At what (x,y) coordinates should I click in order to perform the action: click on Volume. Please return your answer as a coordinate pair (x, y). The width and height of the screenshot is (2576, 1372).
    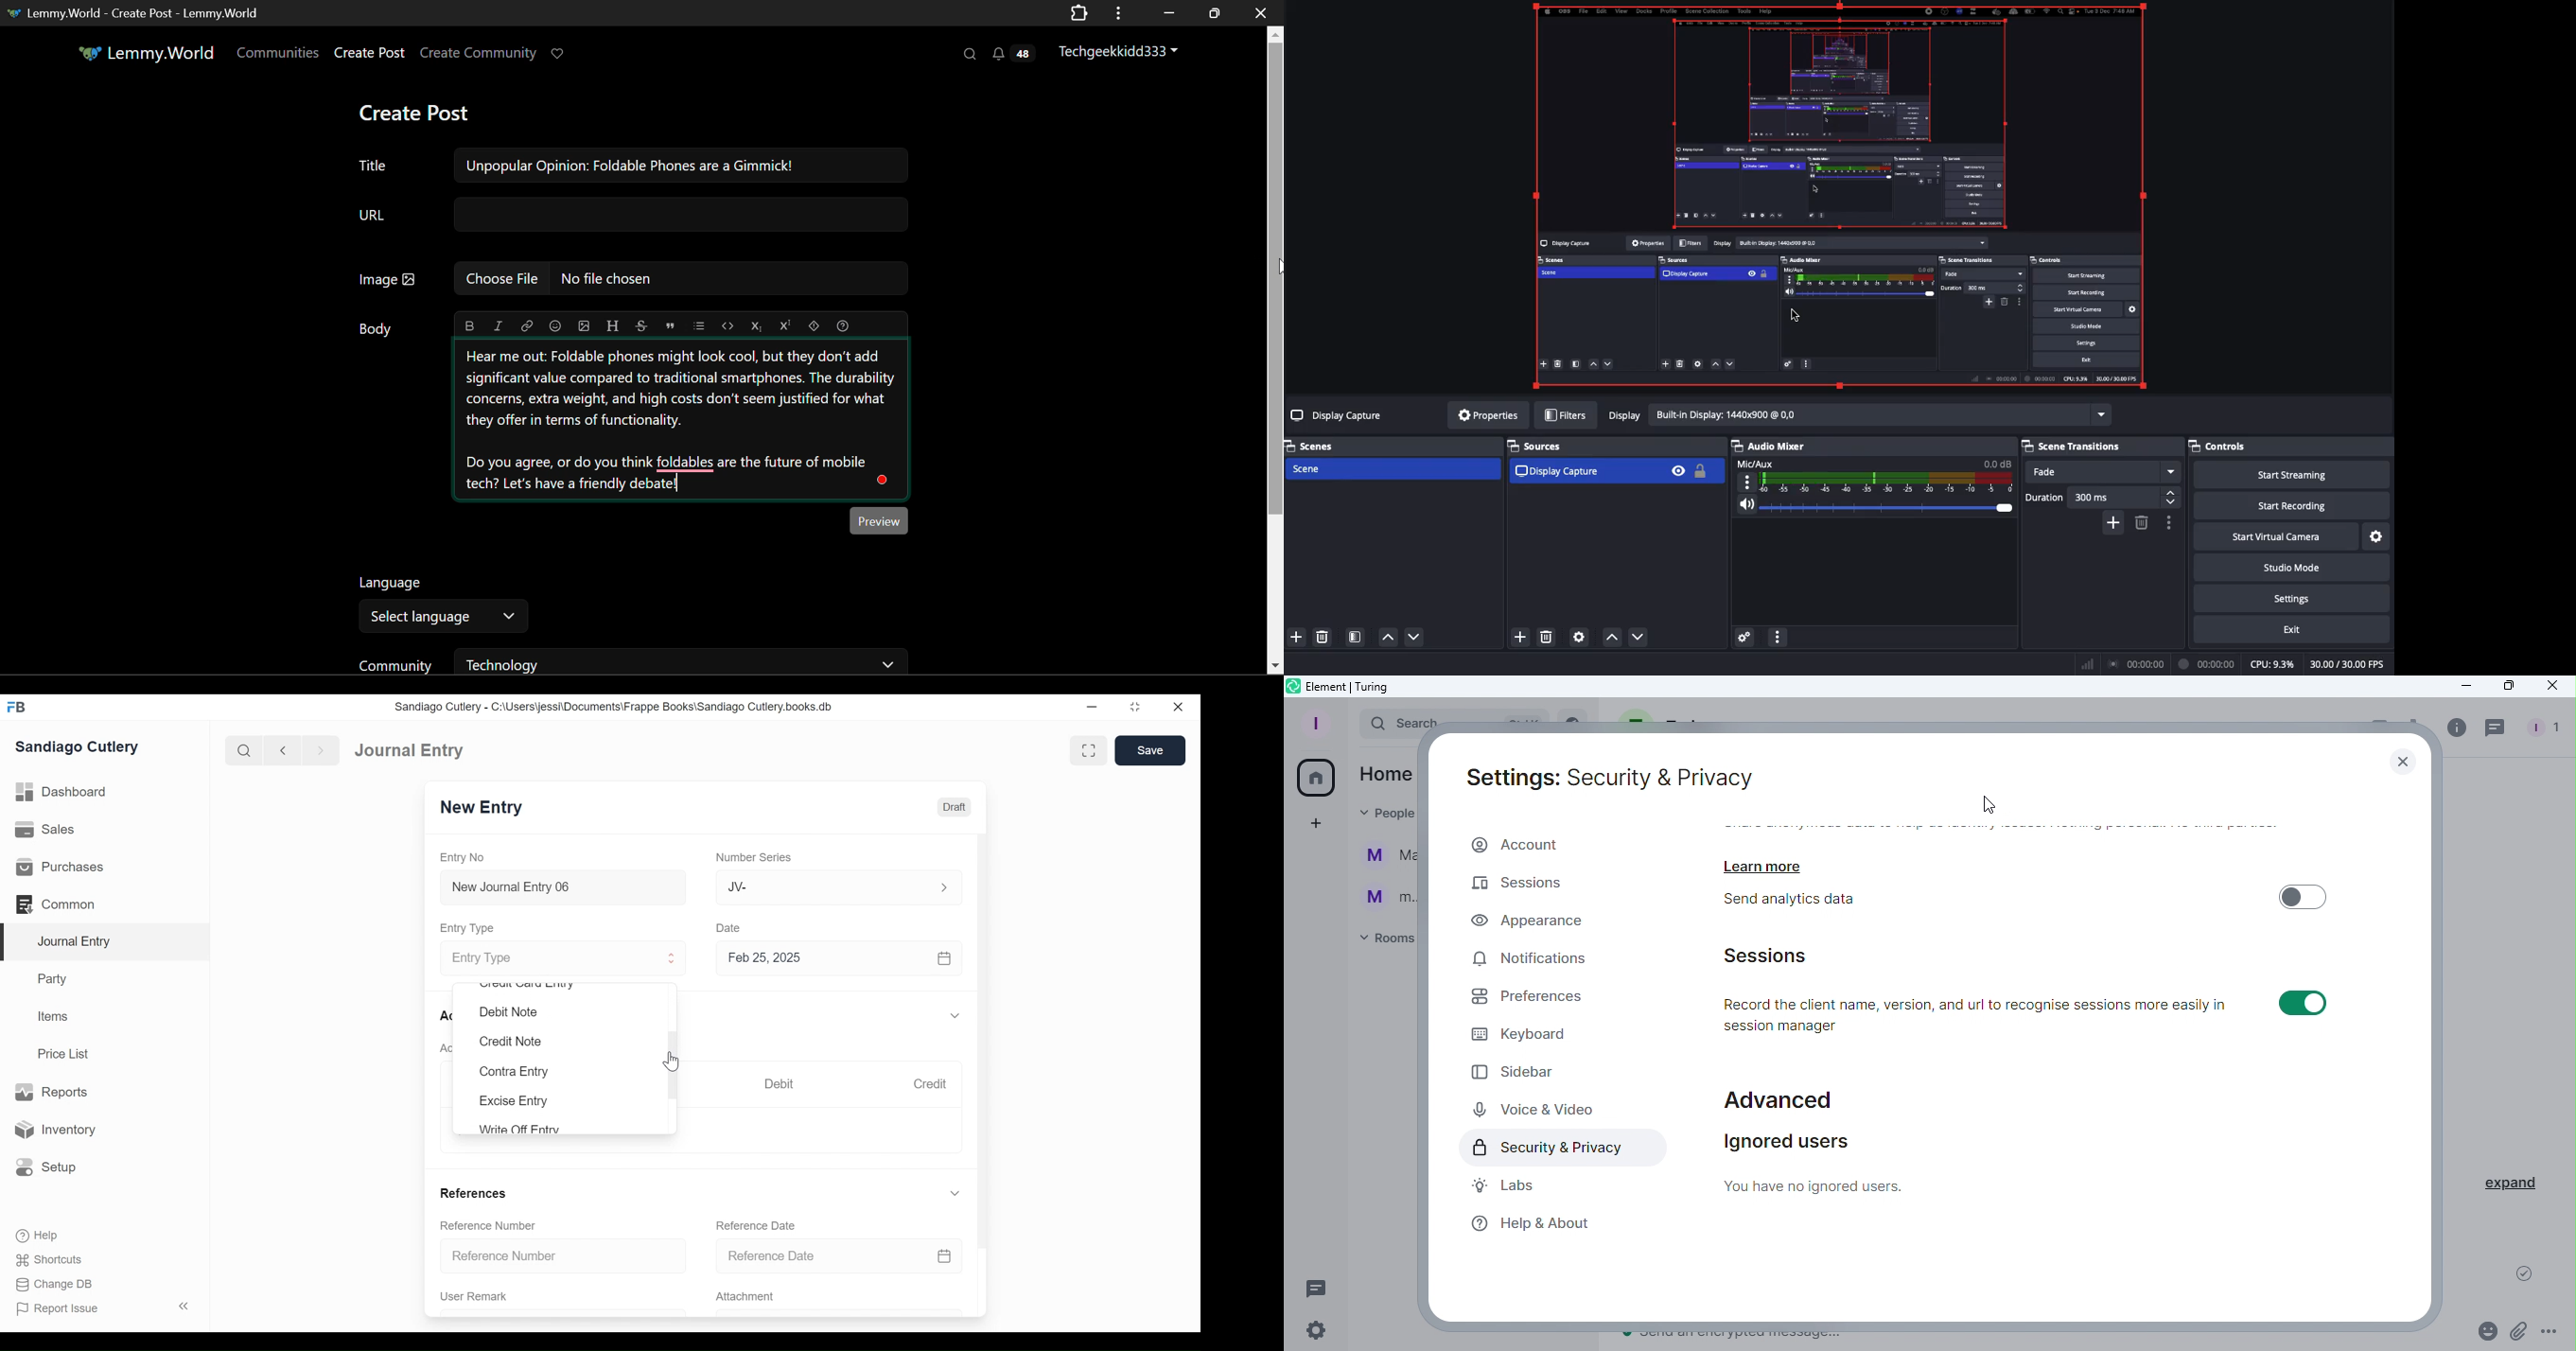
    Looking at the image, I should click on (1877, 505).